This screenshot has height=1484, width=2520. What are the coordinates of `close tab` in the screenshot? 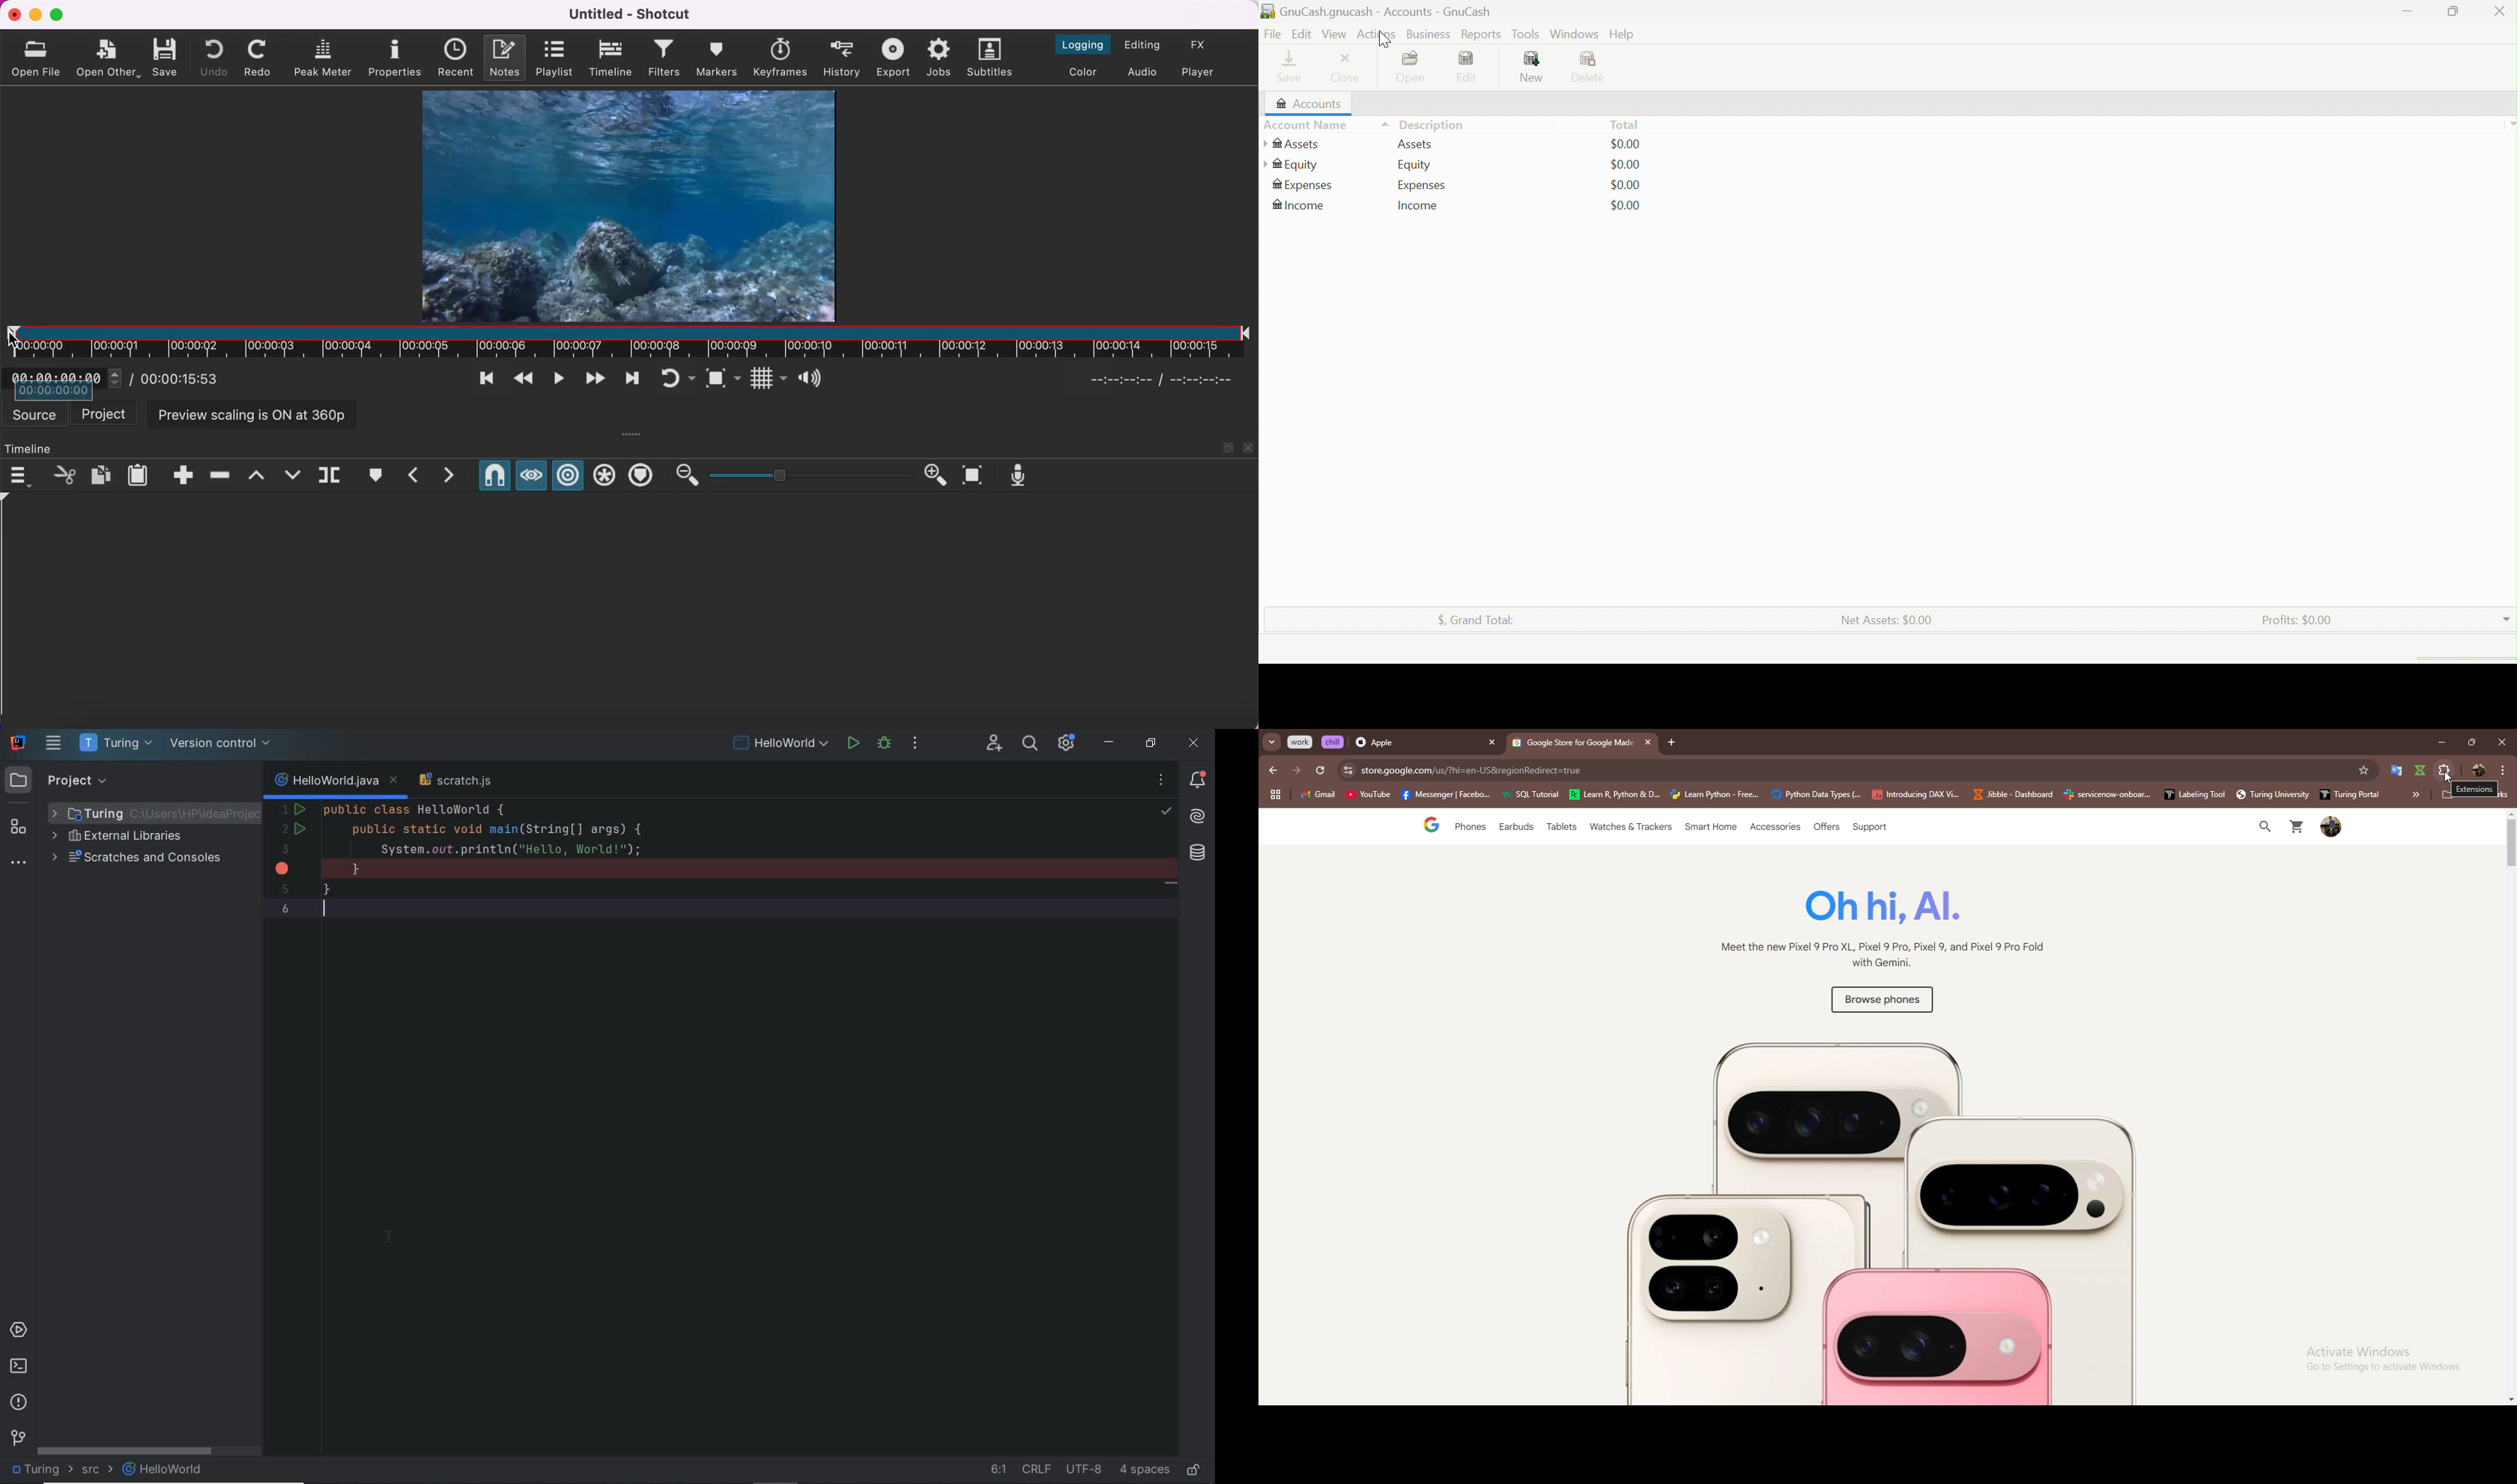 It's located at (1492, 743).